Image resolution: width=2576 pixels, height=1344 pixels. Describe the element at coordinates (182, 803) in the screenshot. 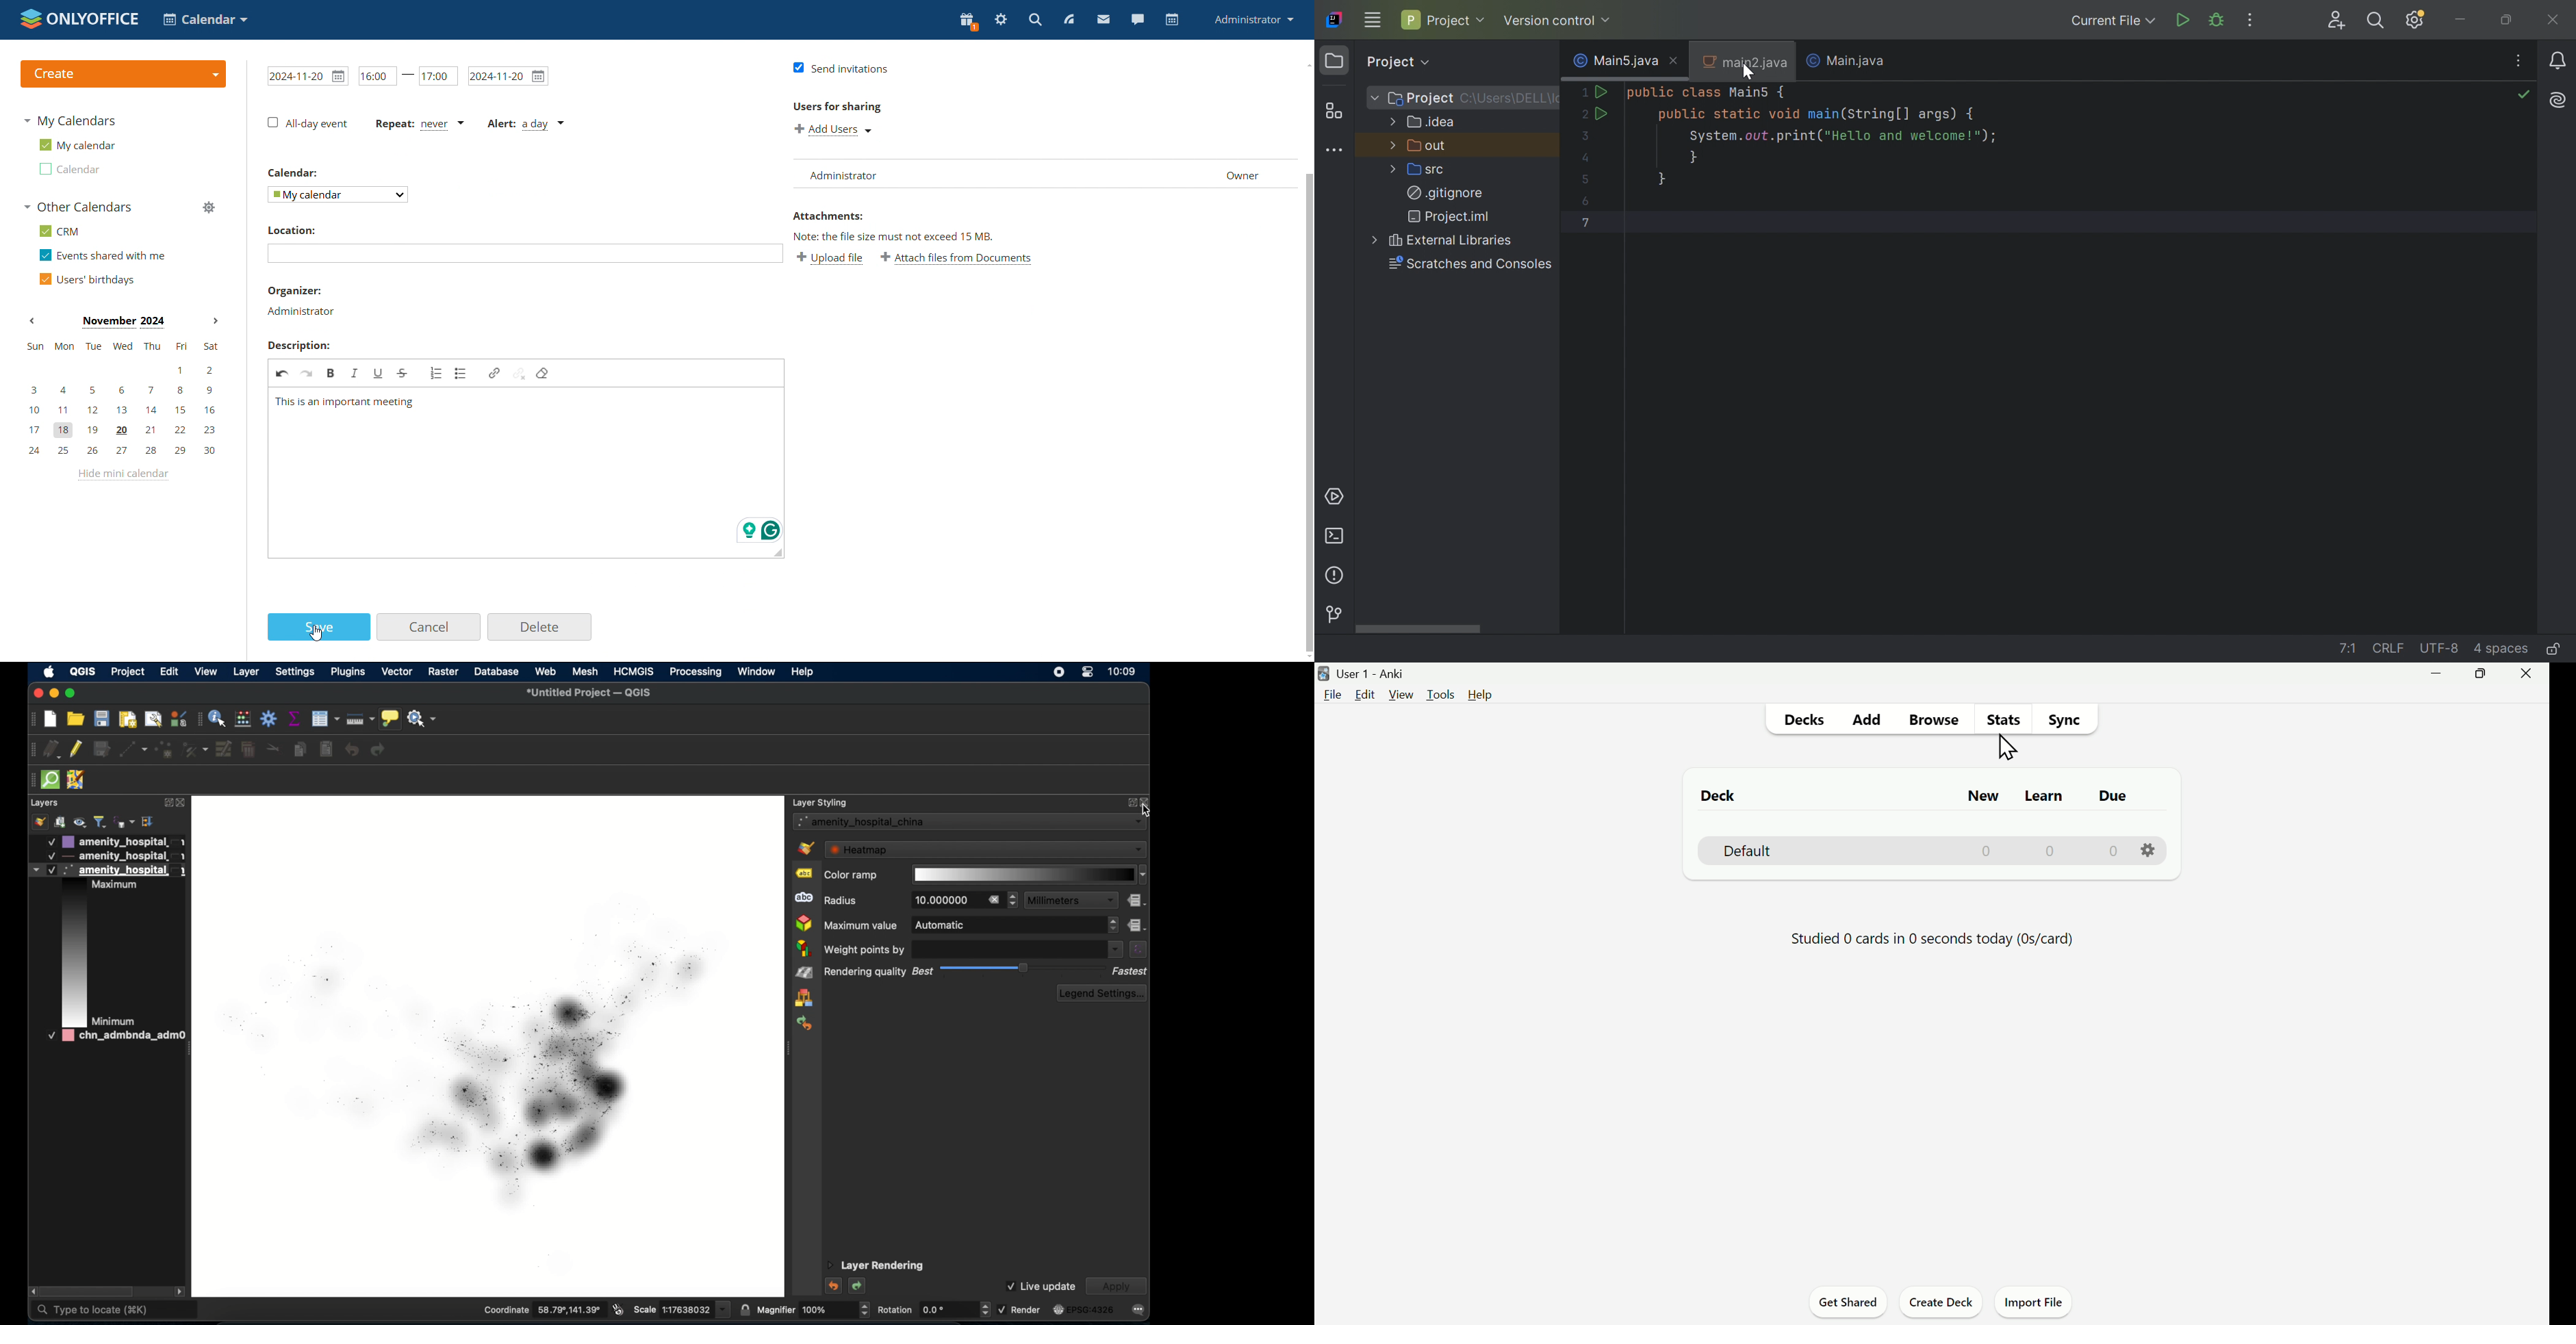

I see `close` at that location.